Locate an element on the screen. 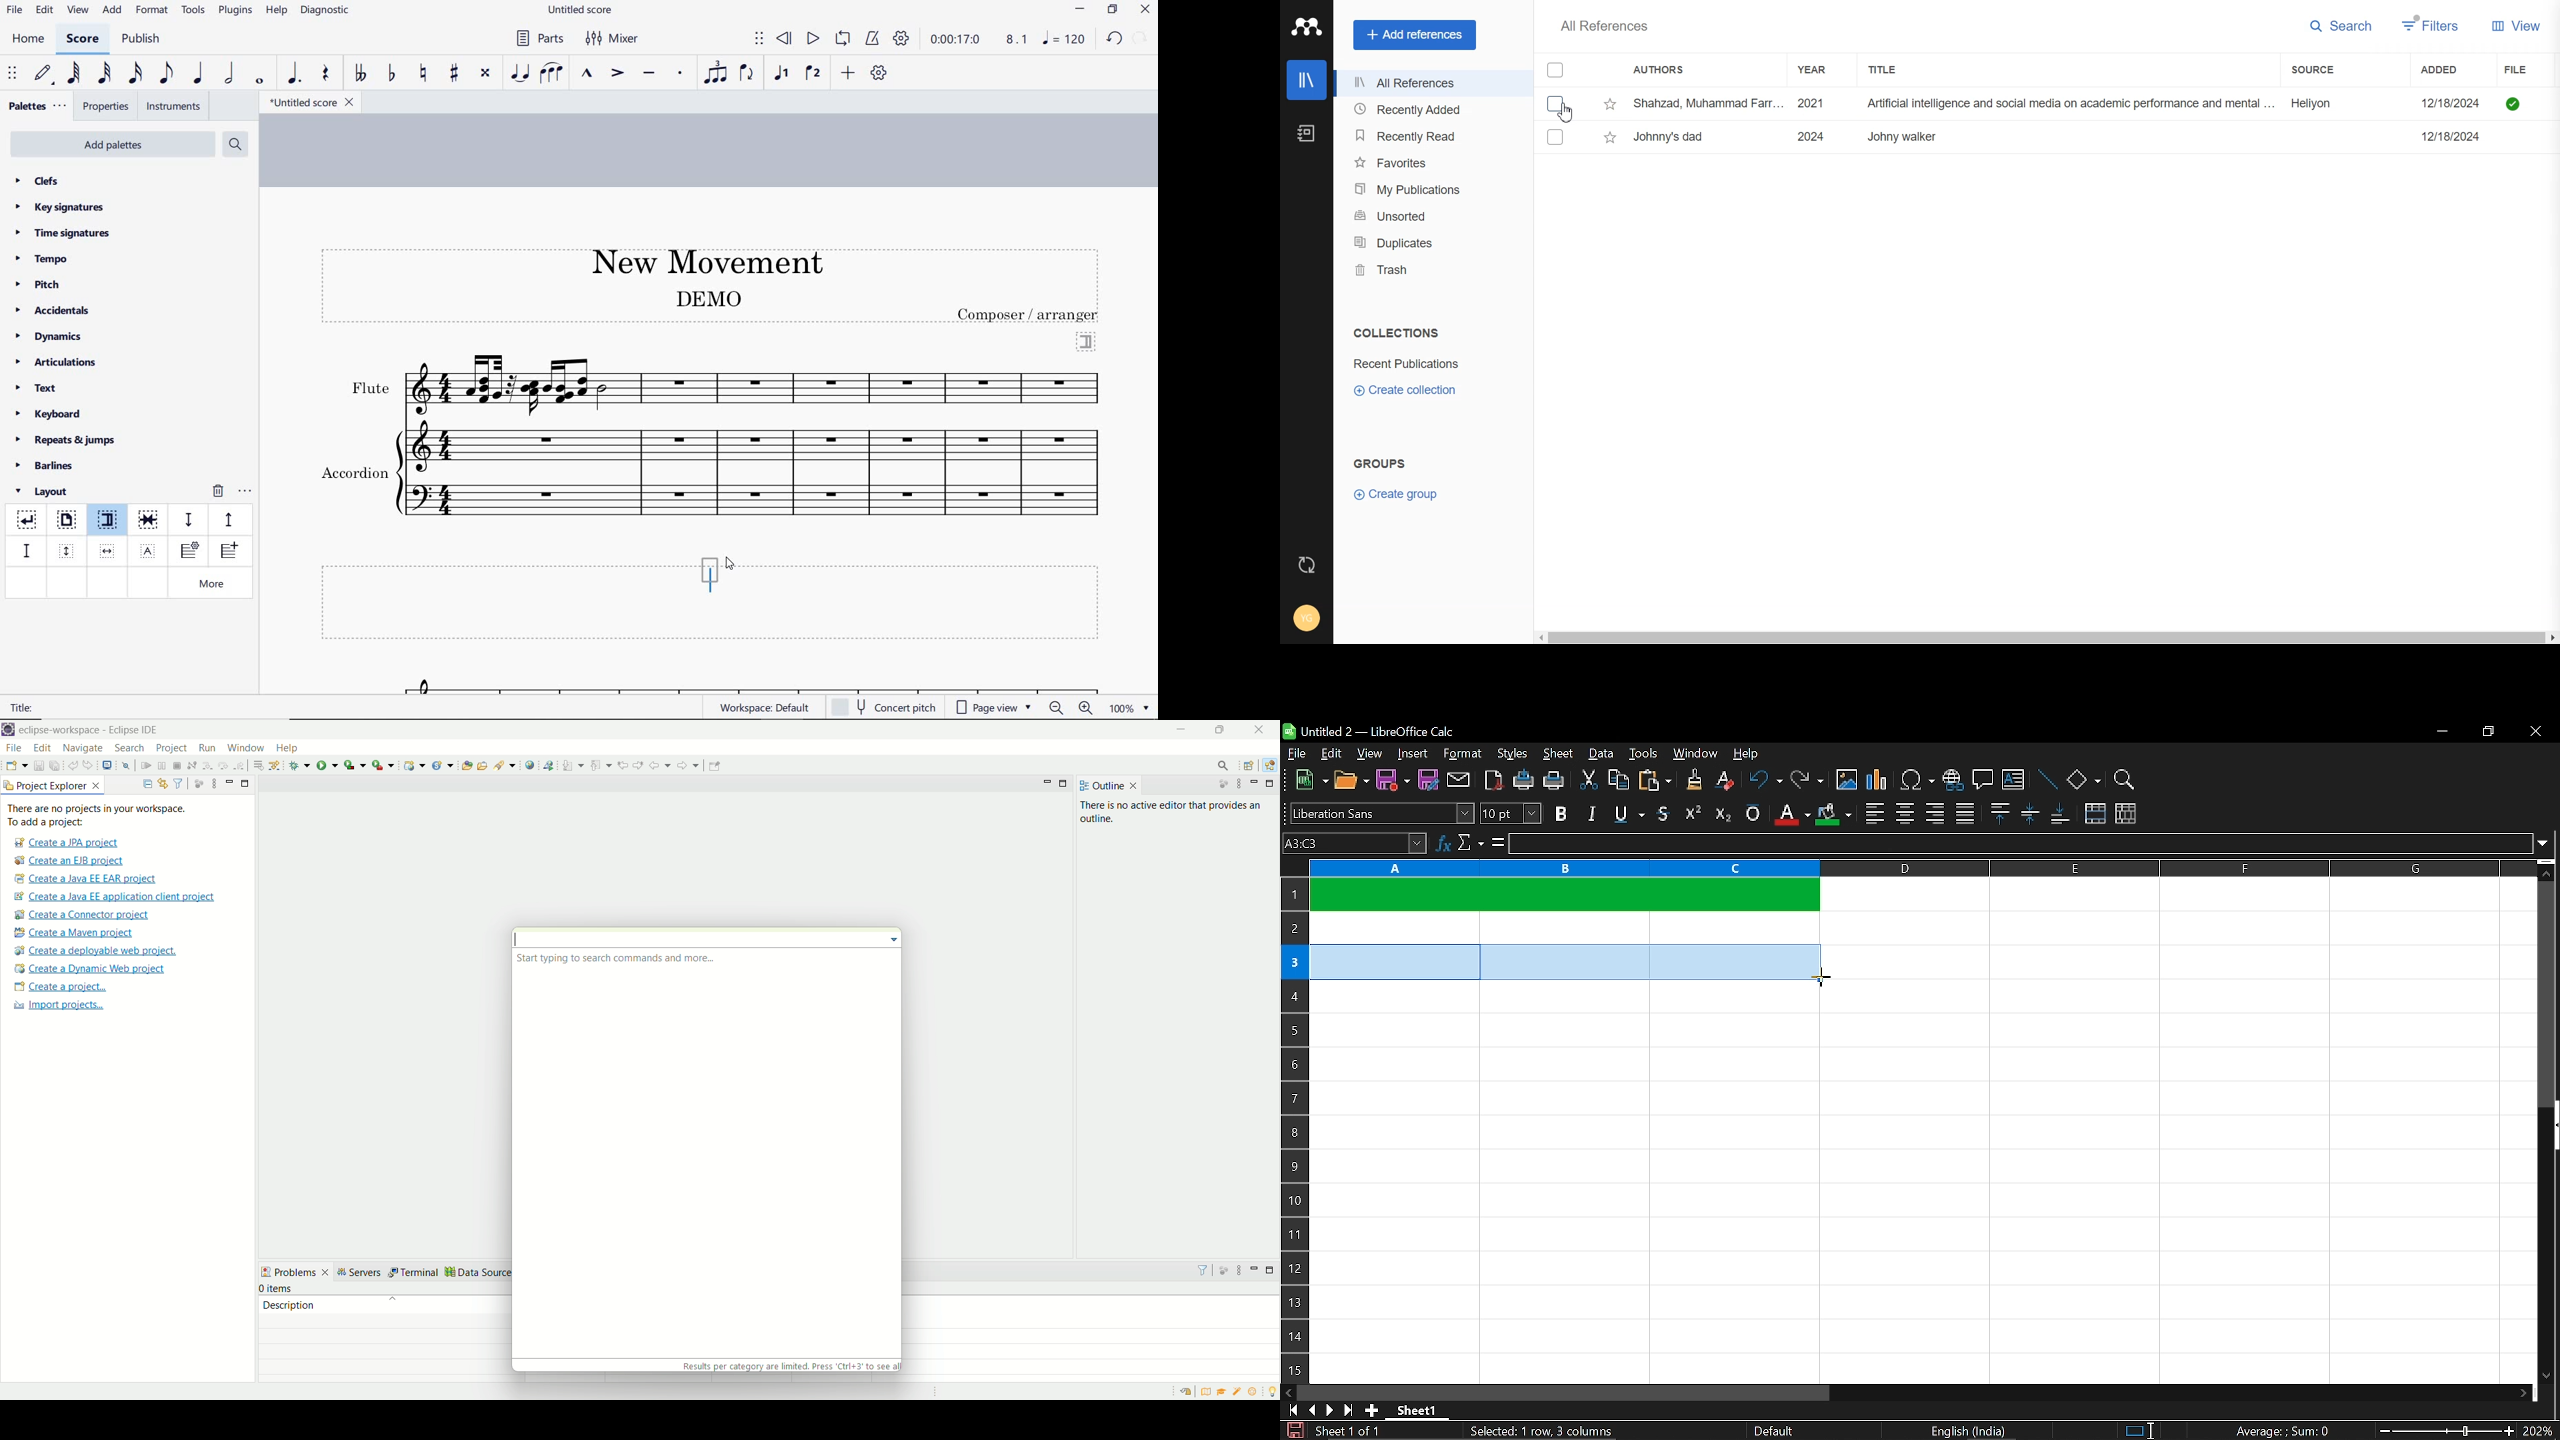 This screenshot has width=2576, height=1456. Sheet 1 is located at coordinates (1417, 1410).